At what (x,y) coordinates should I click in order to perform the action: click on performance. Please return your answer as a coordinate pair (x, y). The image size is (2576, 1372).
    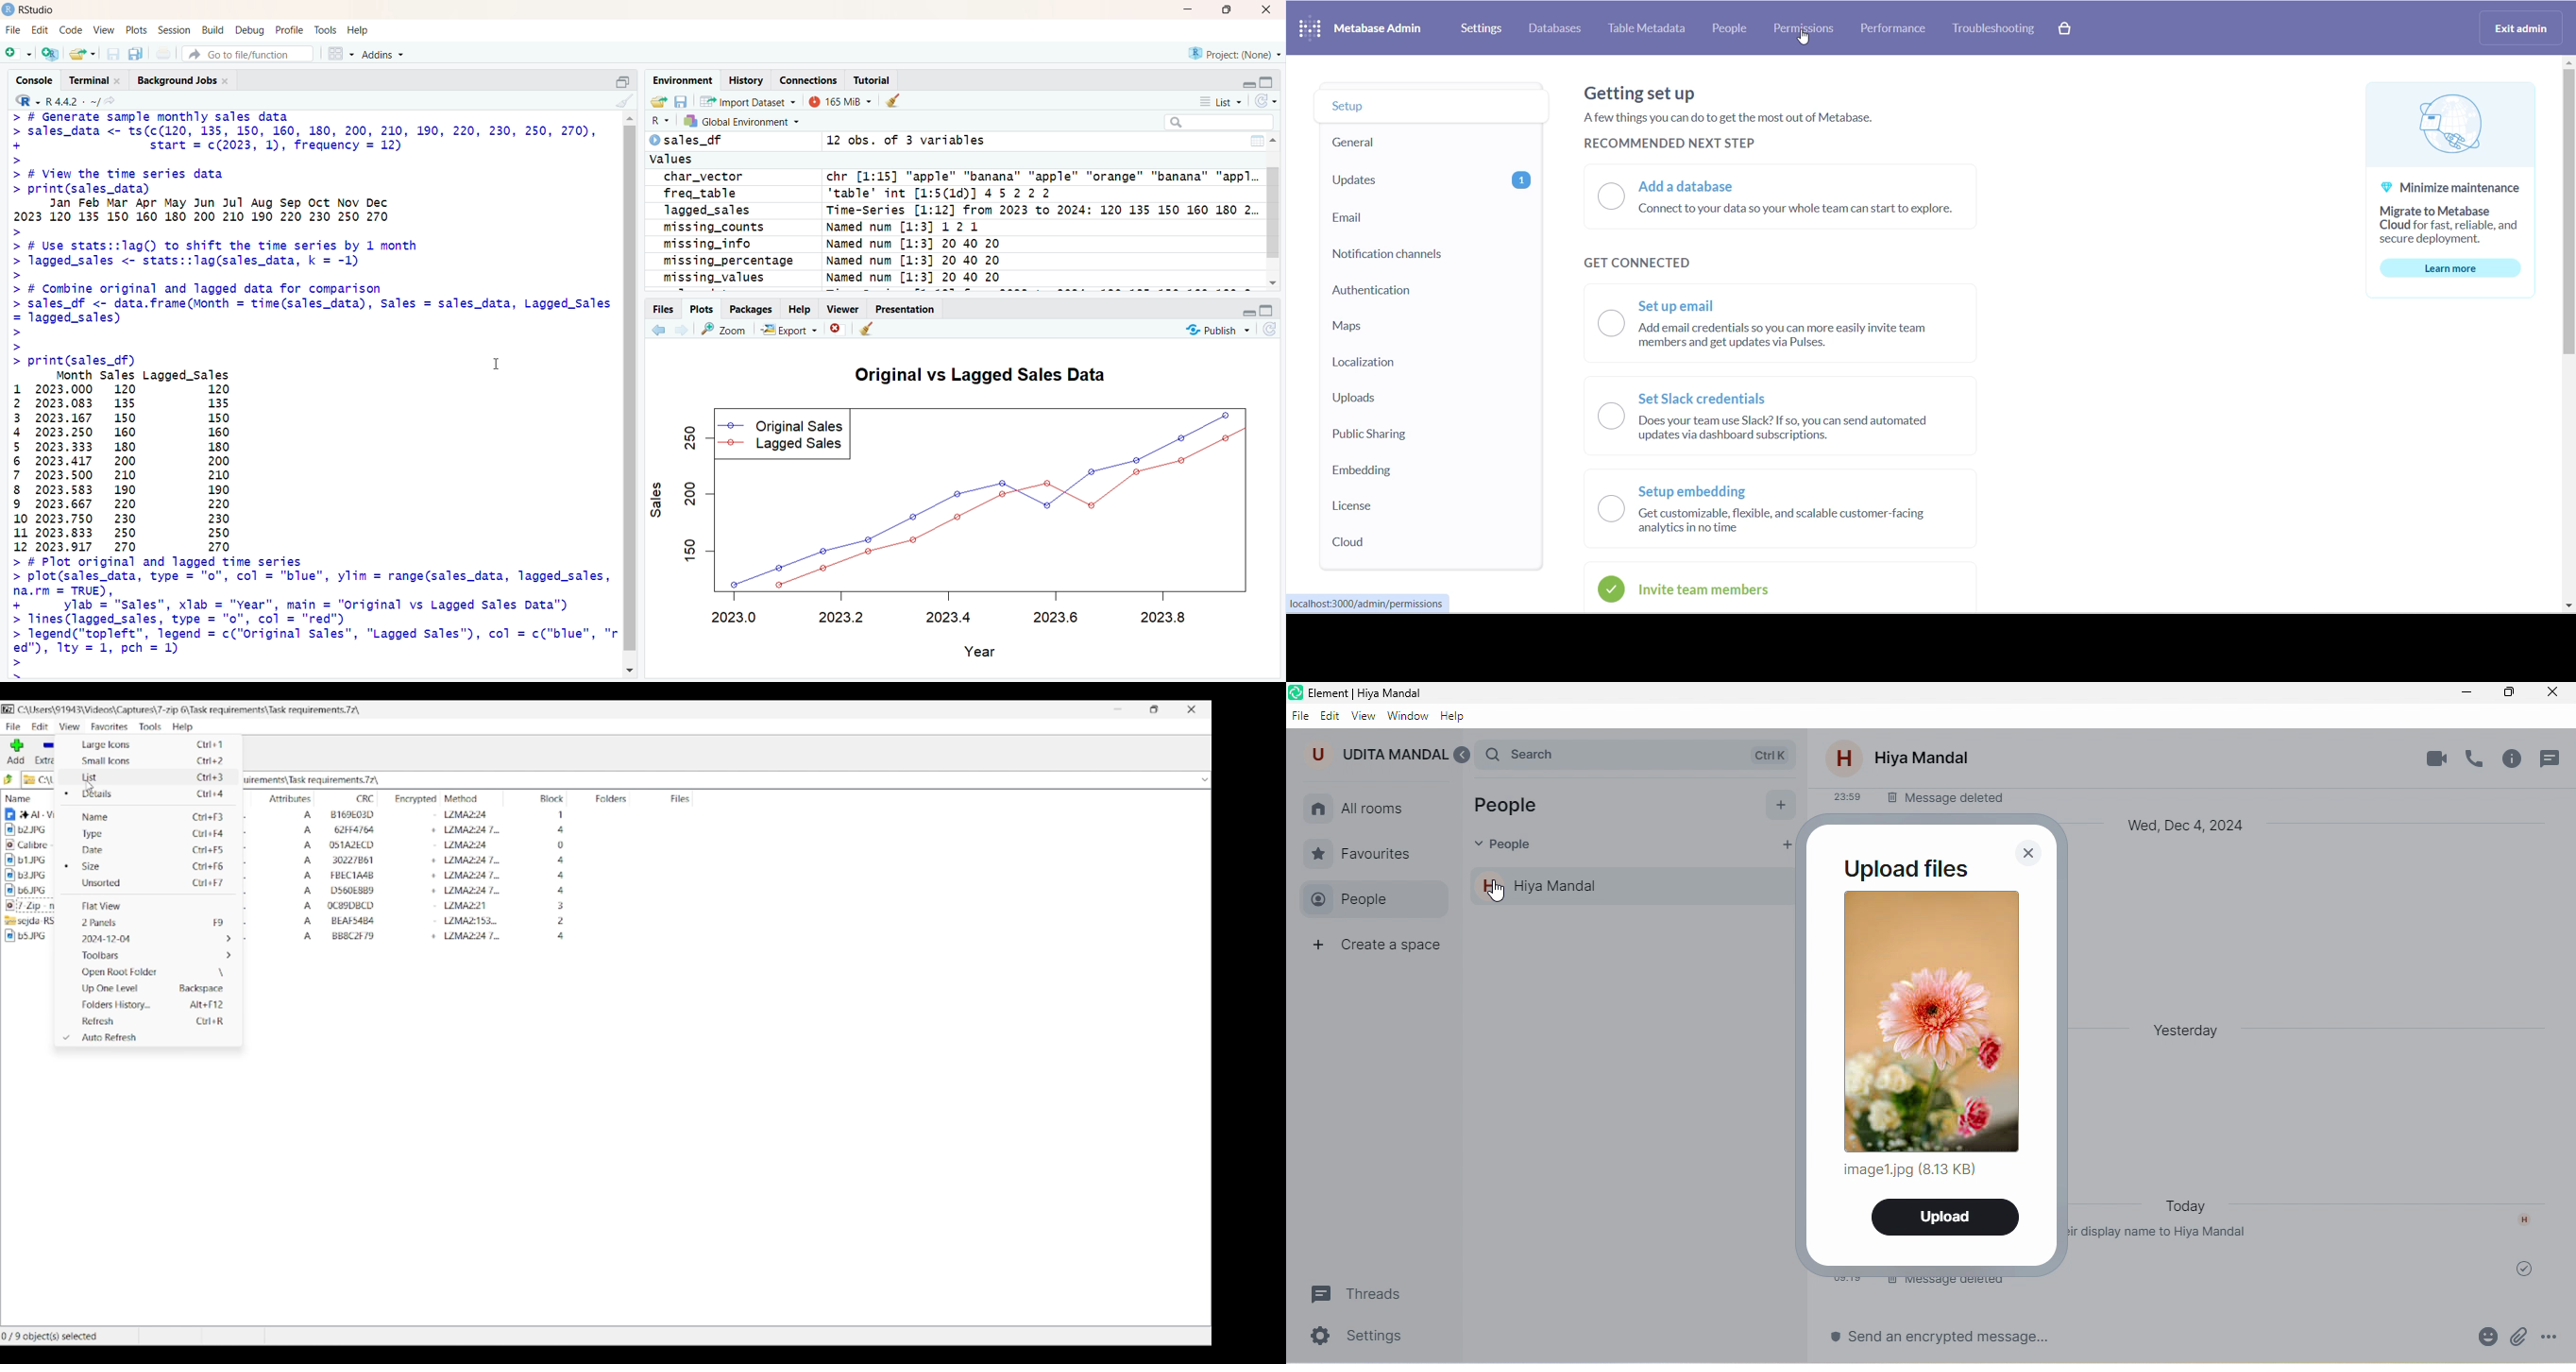
    Looking at the image, I should click on (1894, 27).